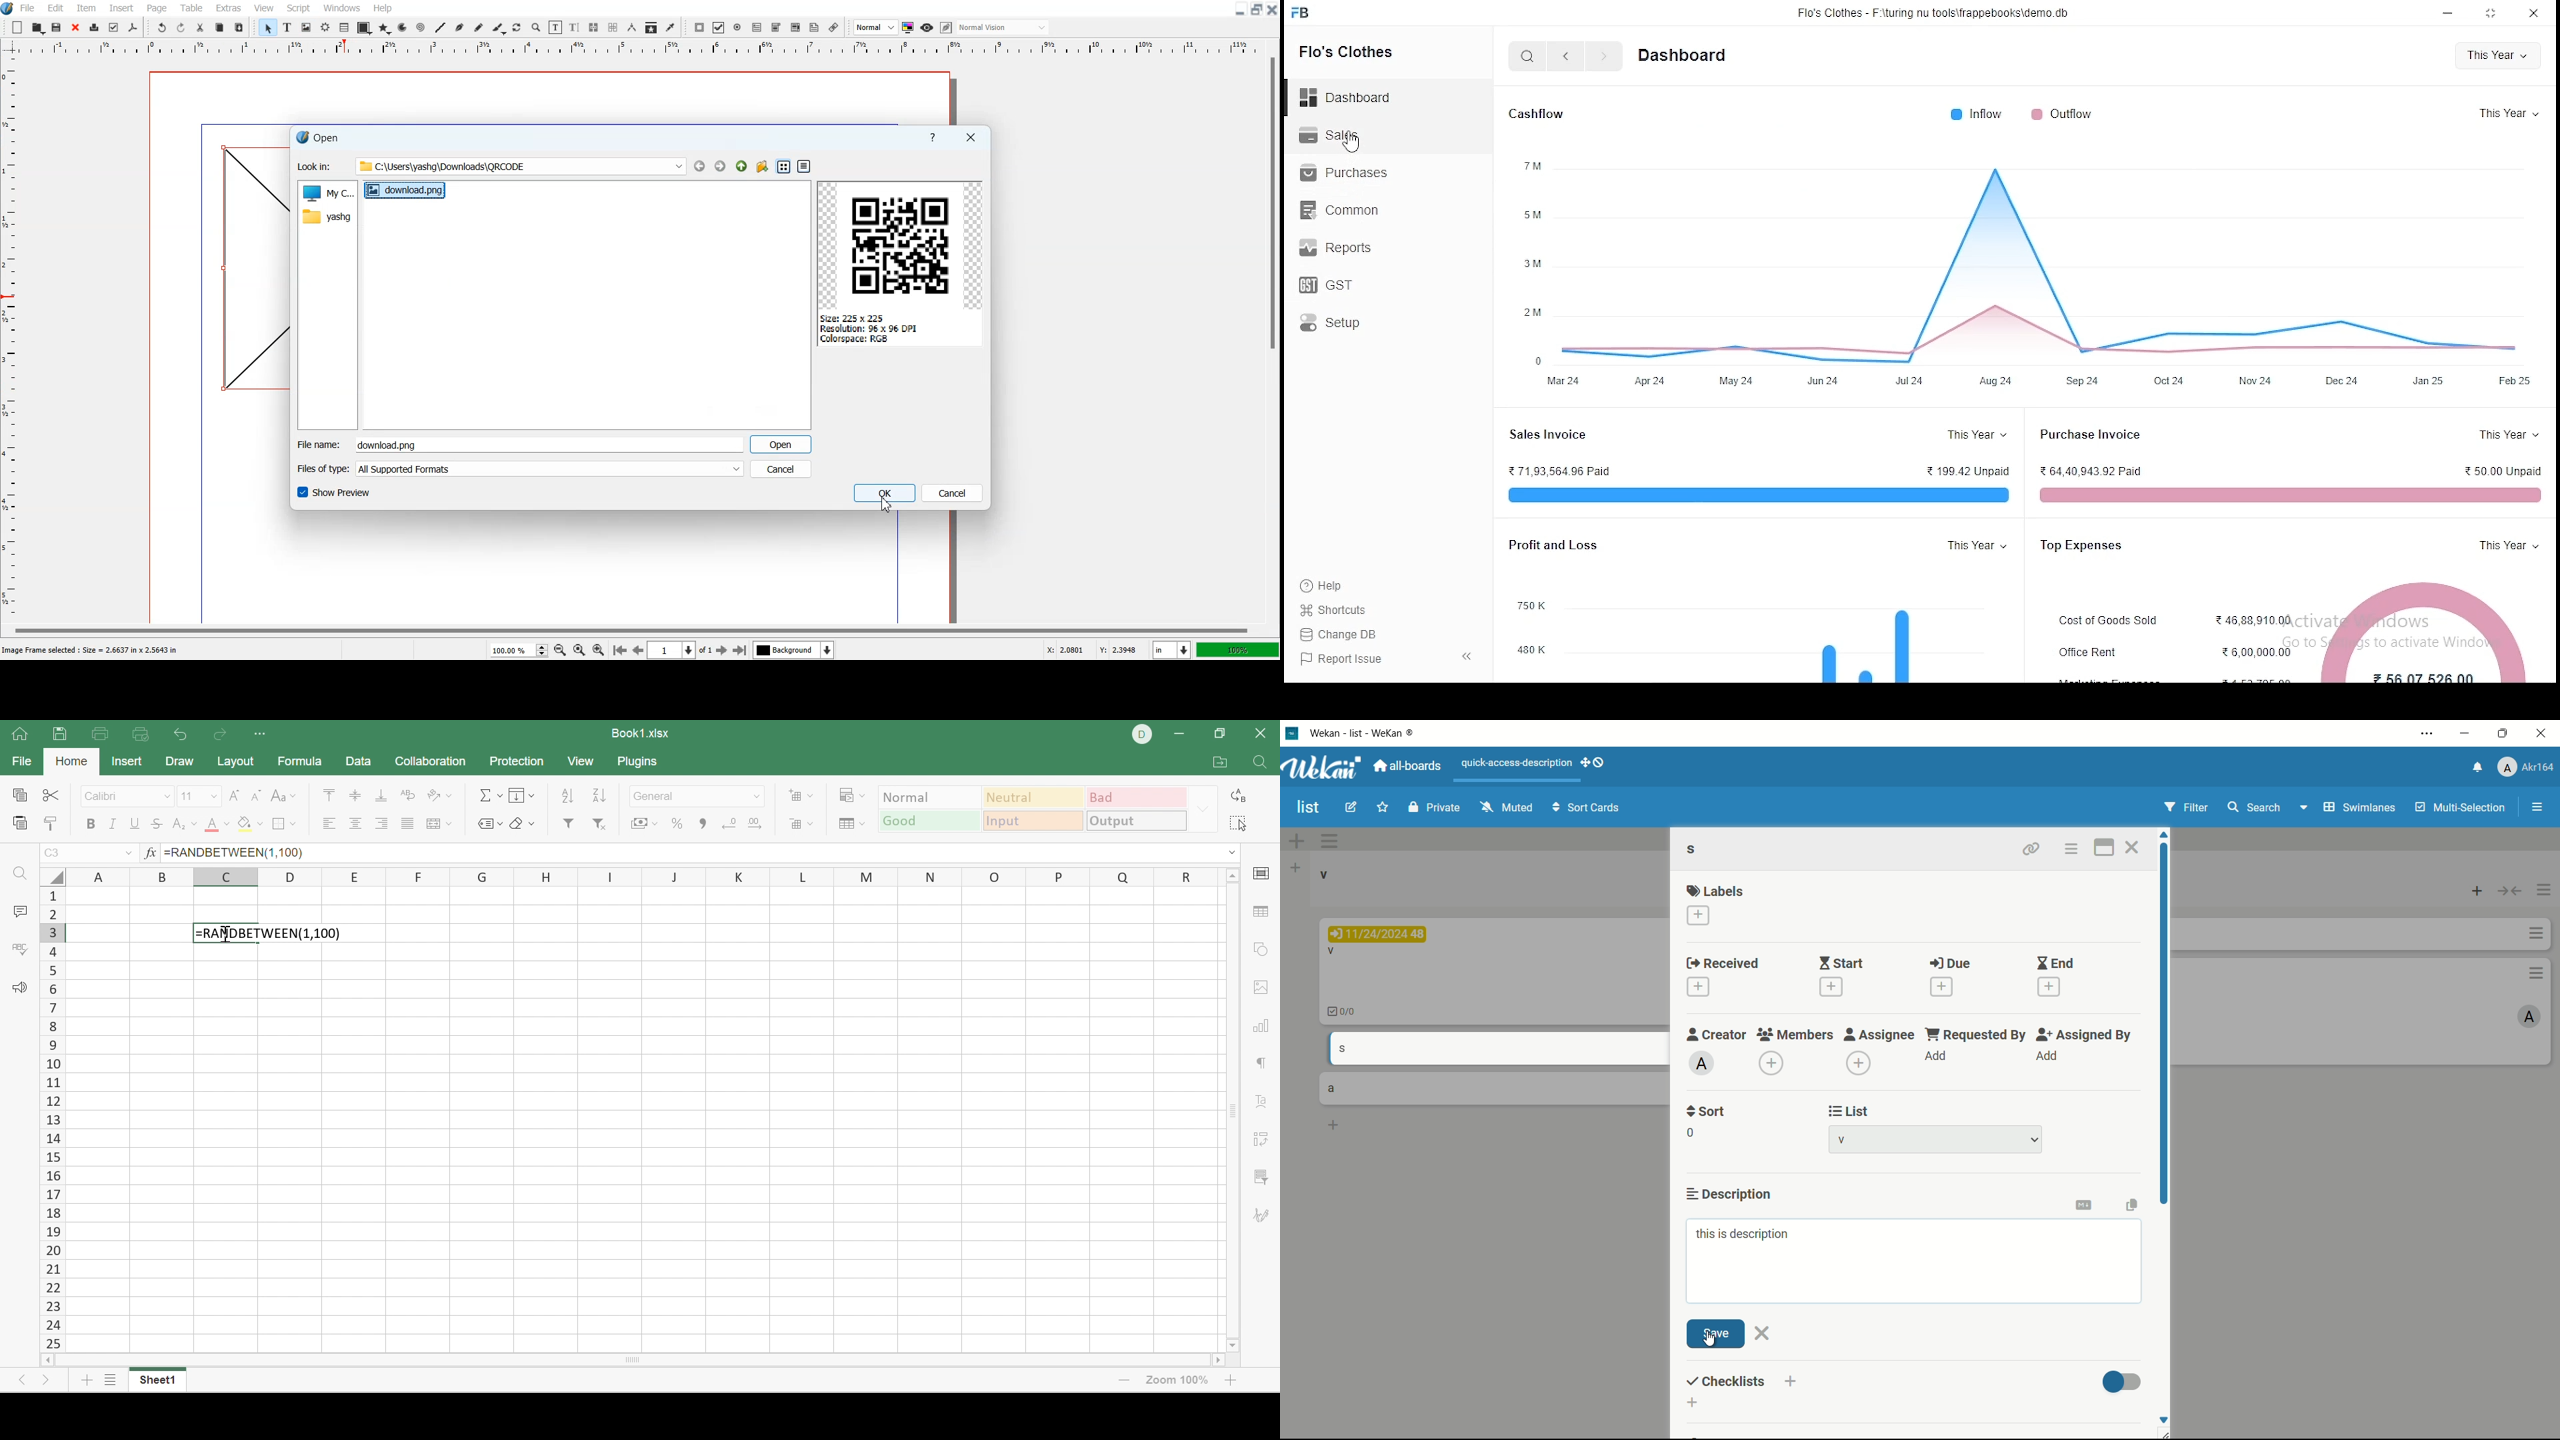 The image size is (2576, 1456). I want to click on close window, so click(2532, 13).